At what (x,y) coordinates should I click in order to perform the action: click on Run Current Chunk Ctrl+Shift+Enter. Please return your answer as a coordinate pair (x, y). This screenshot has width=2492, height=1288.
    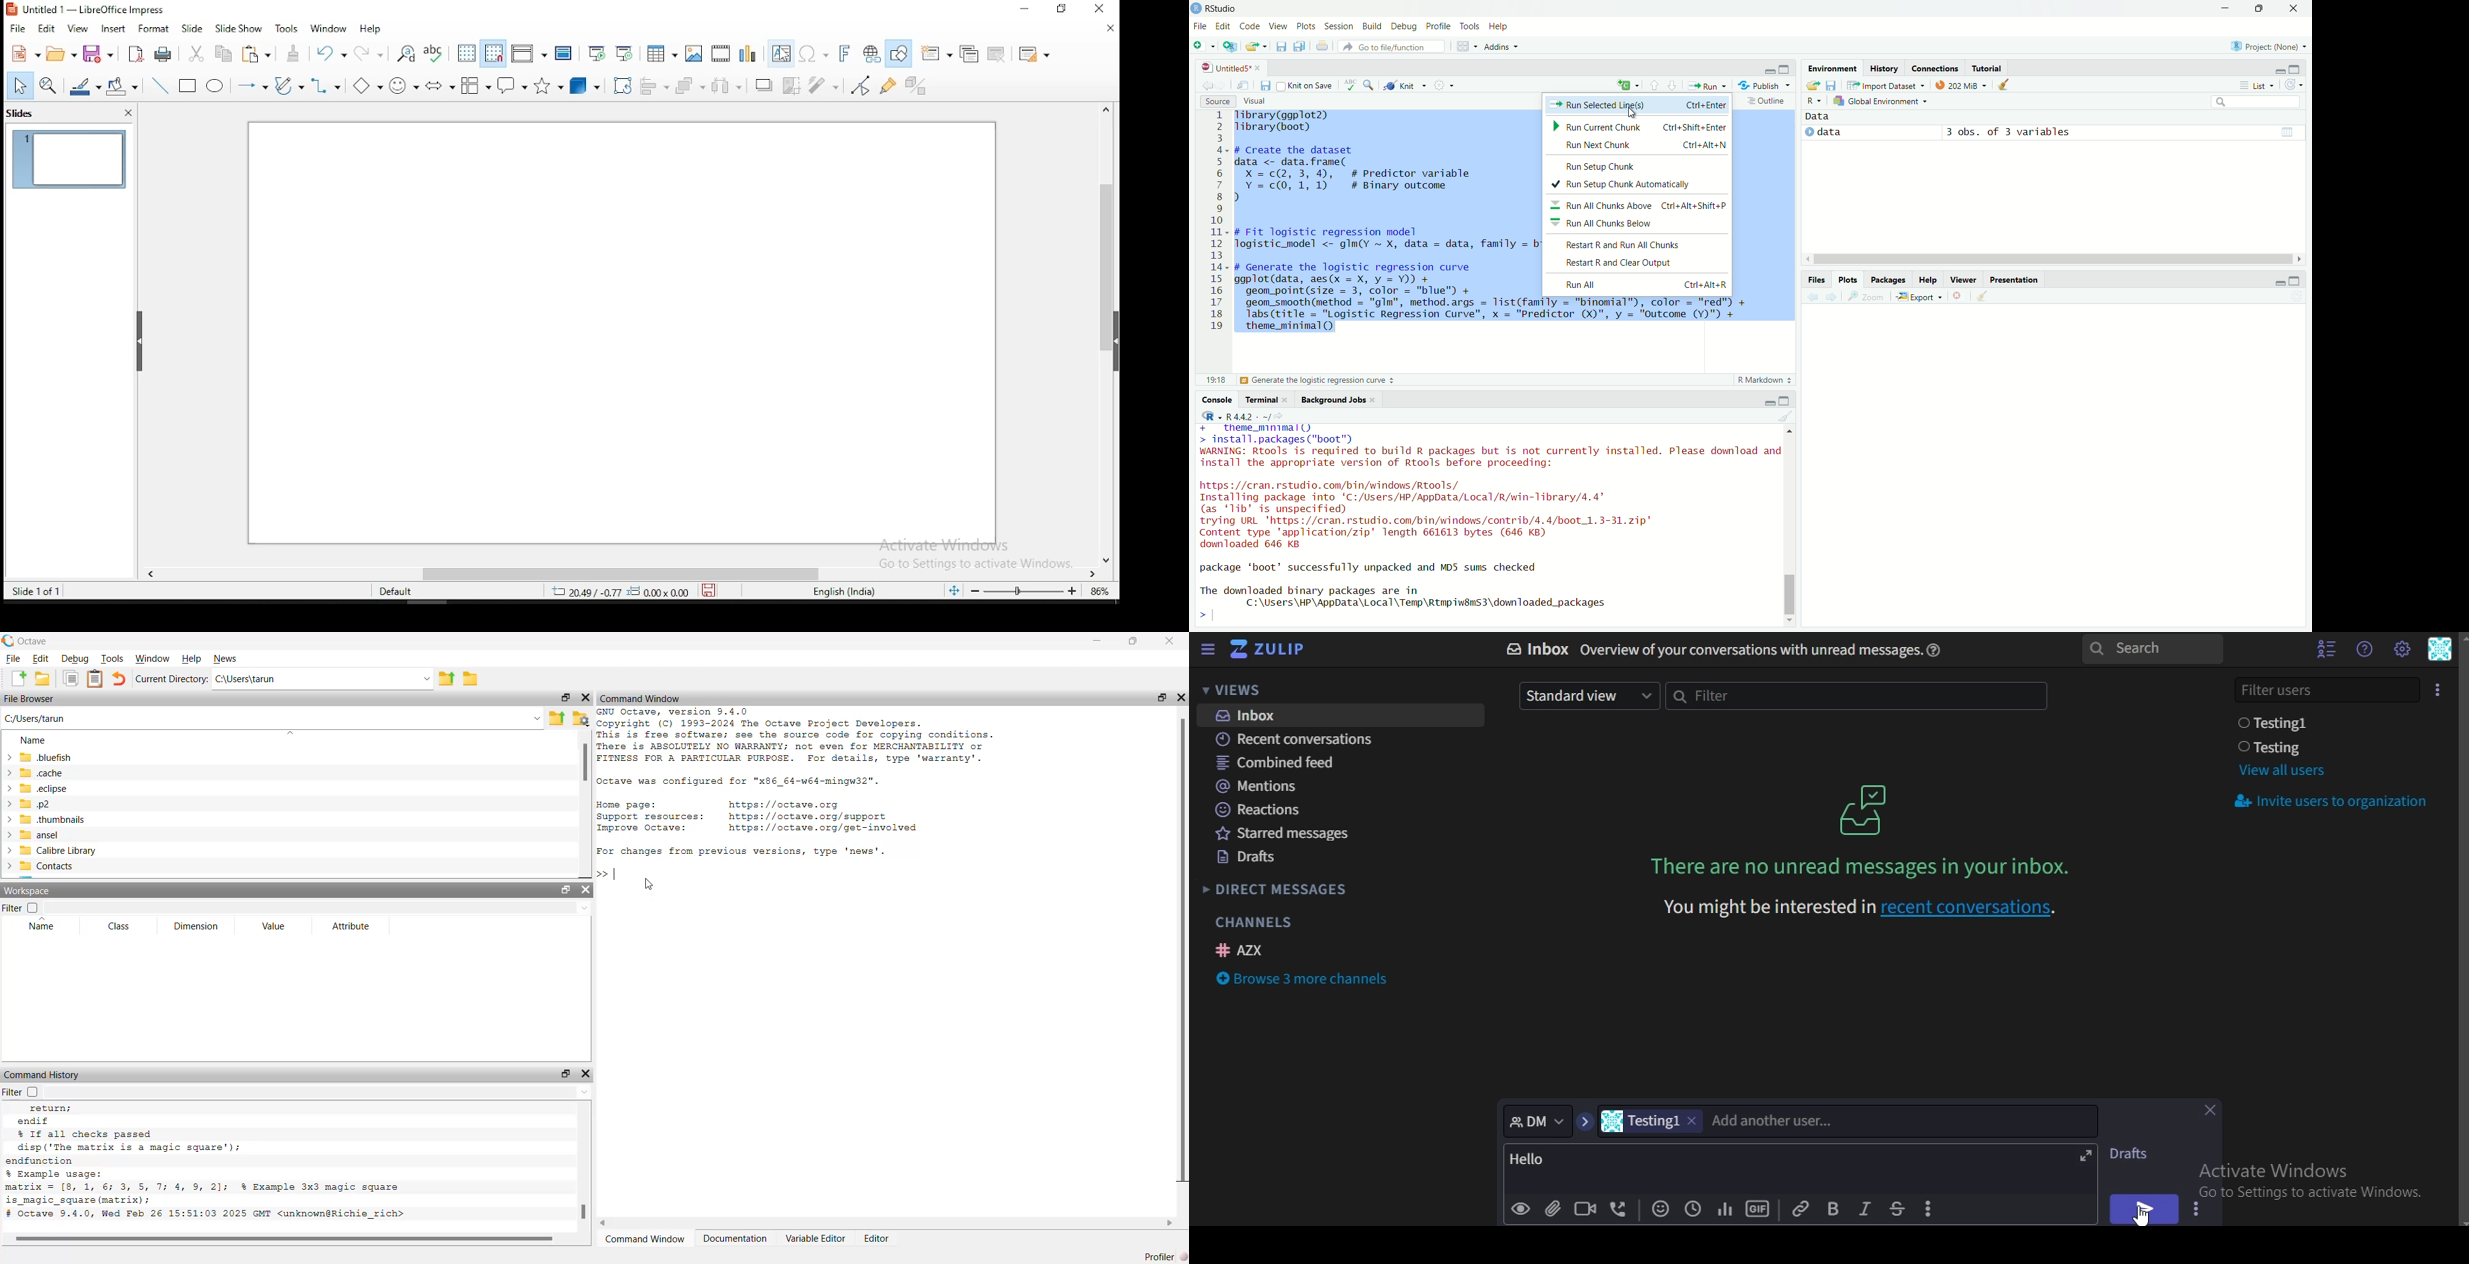
    Looking at the image, I should click on (1640, 125).